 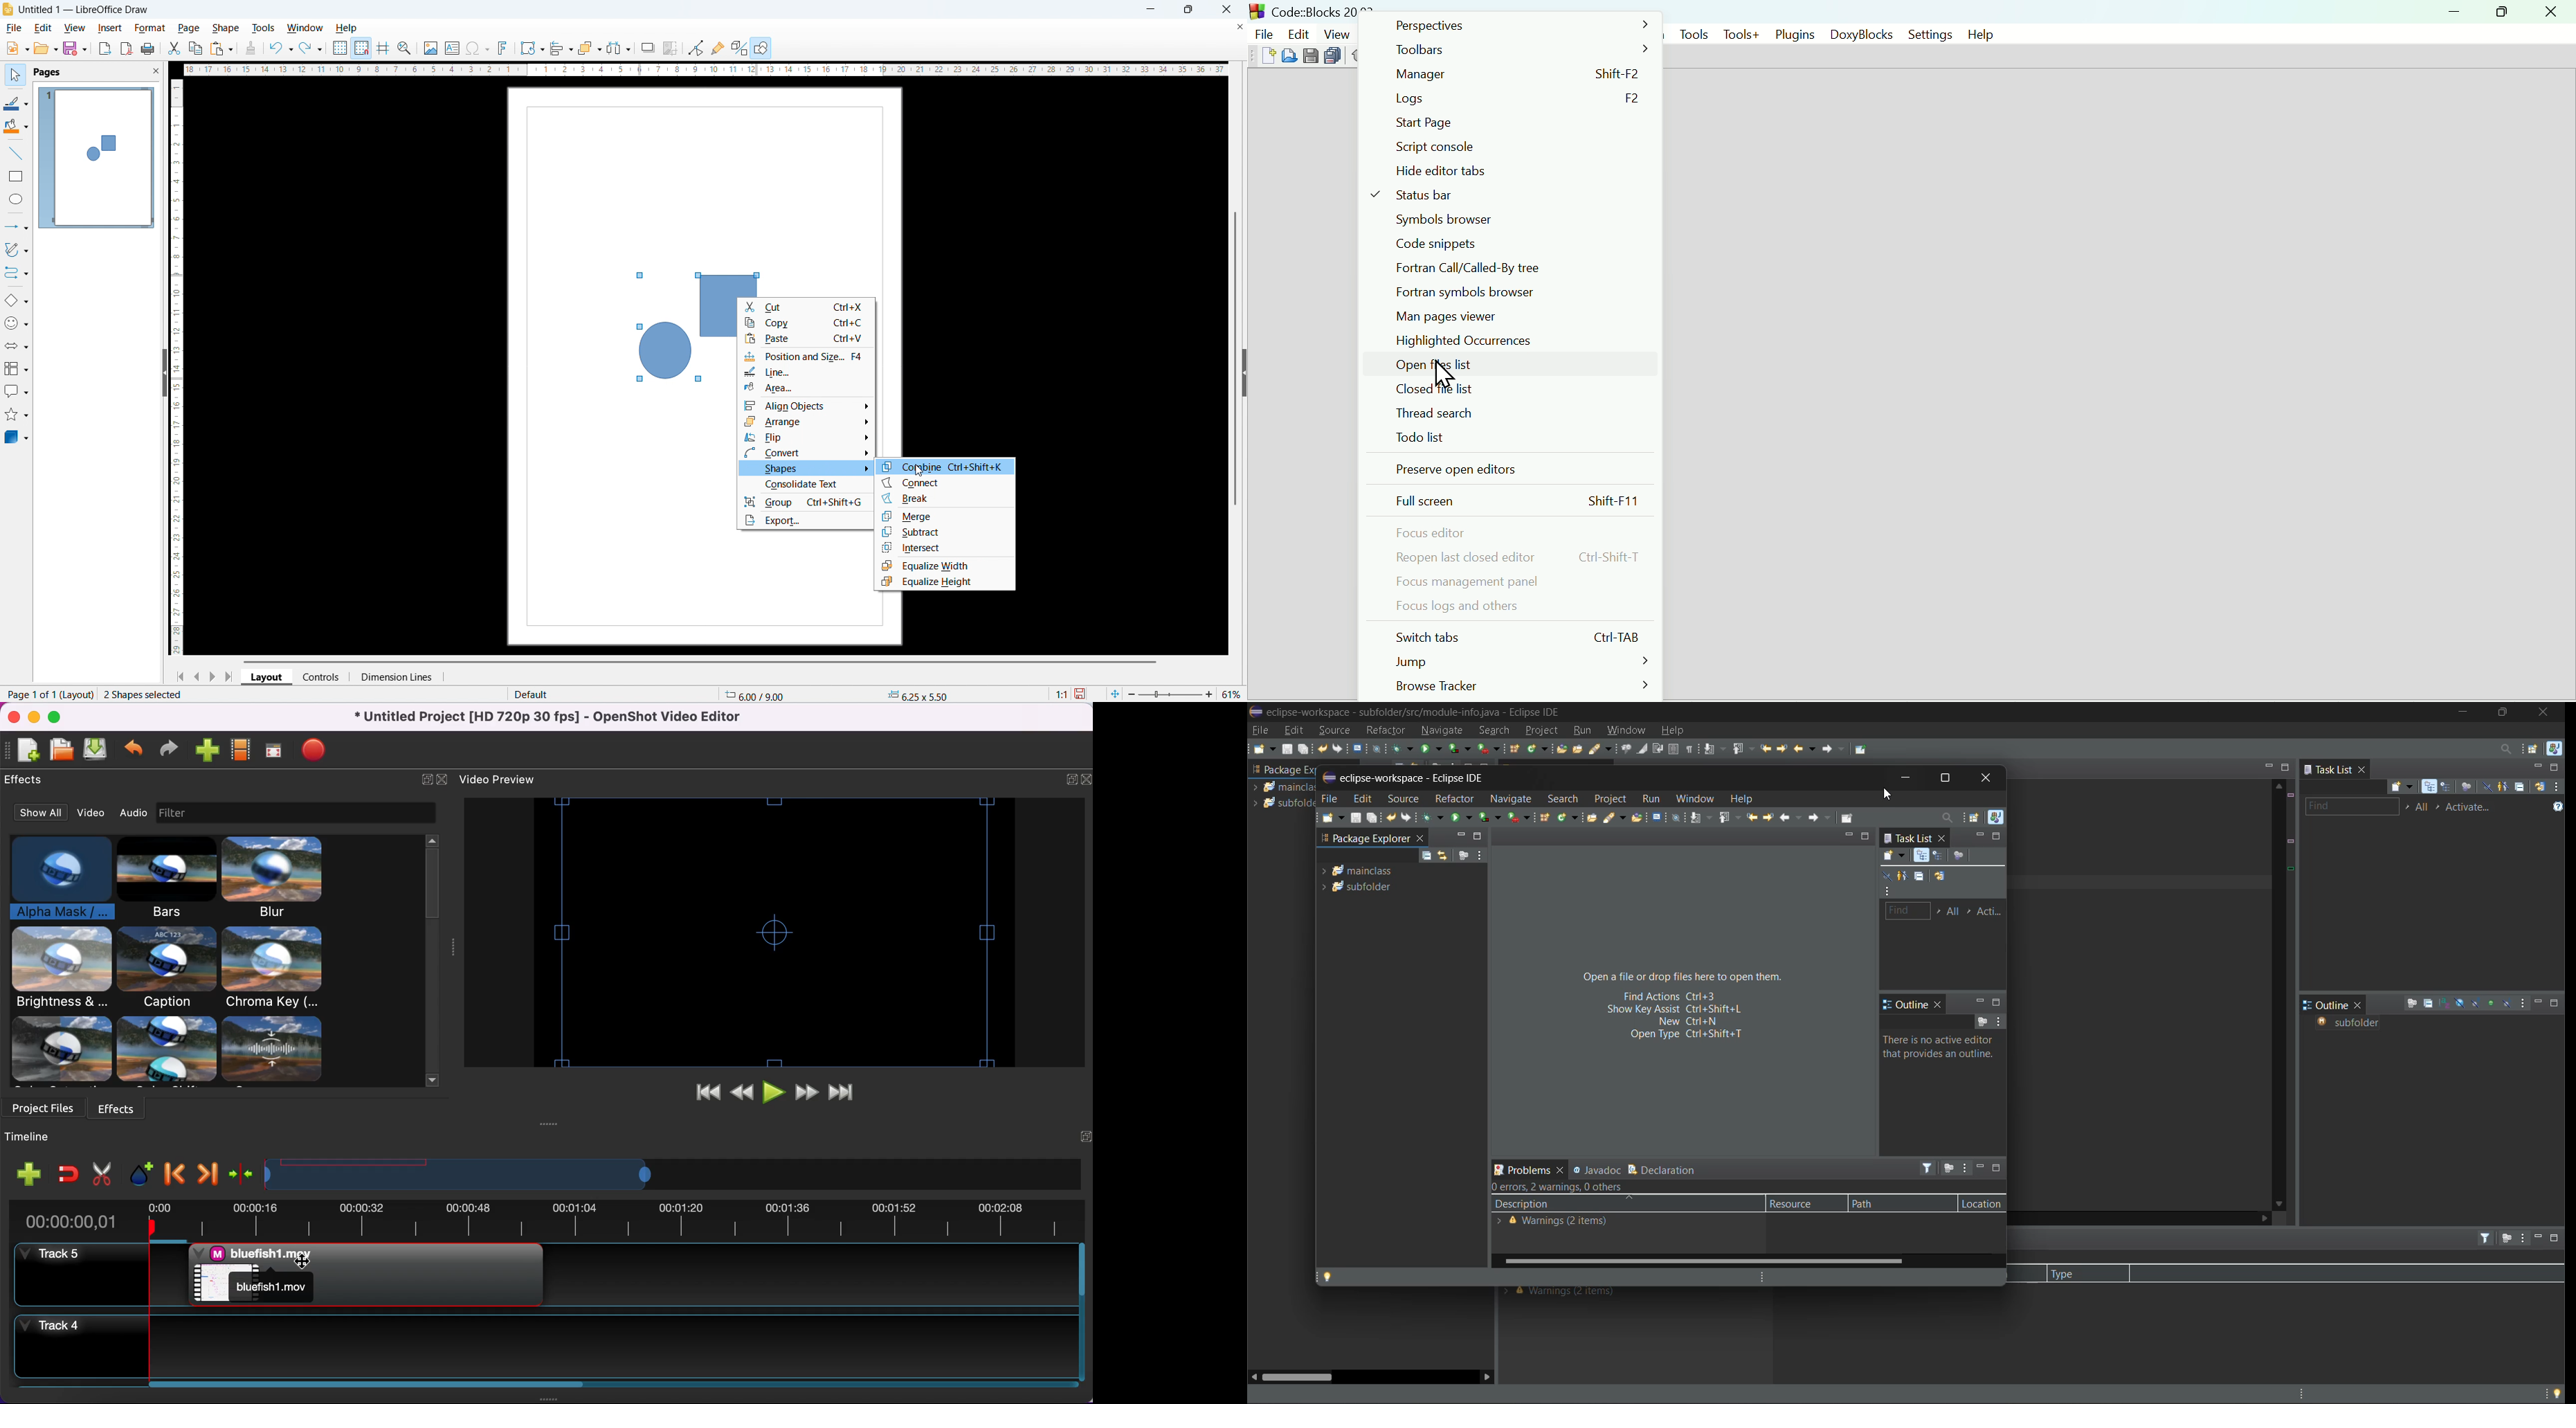 What do you see at coordinates (1514, 412) in the screenshot?
I see `Thread search` at bounding box center [1514, 412].